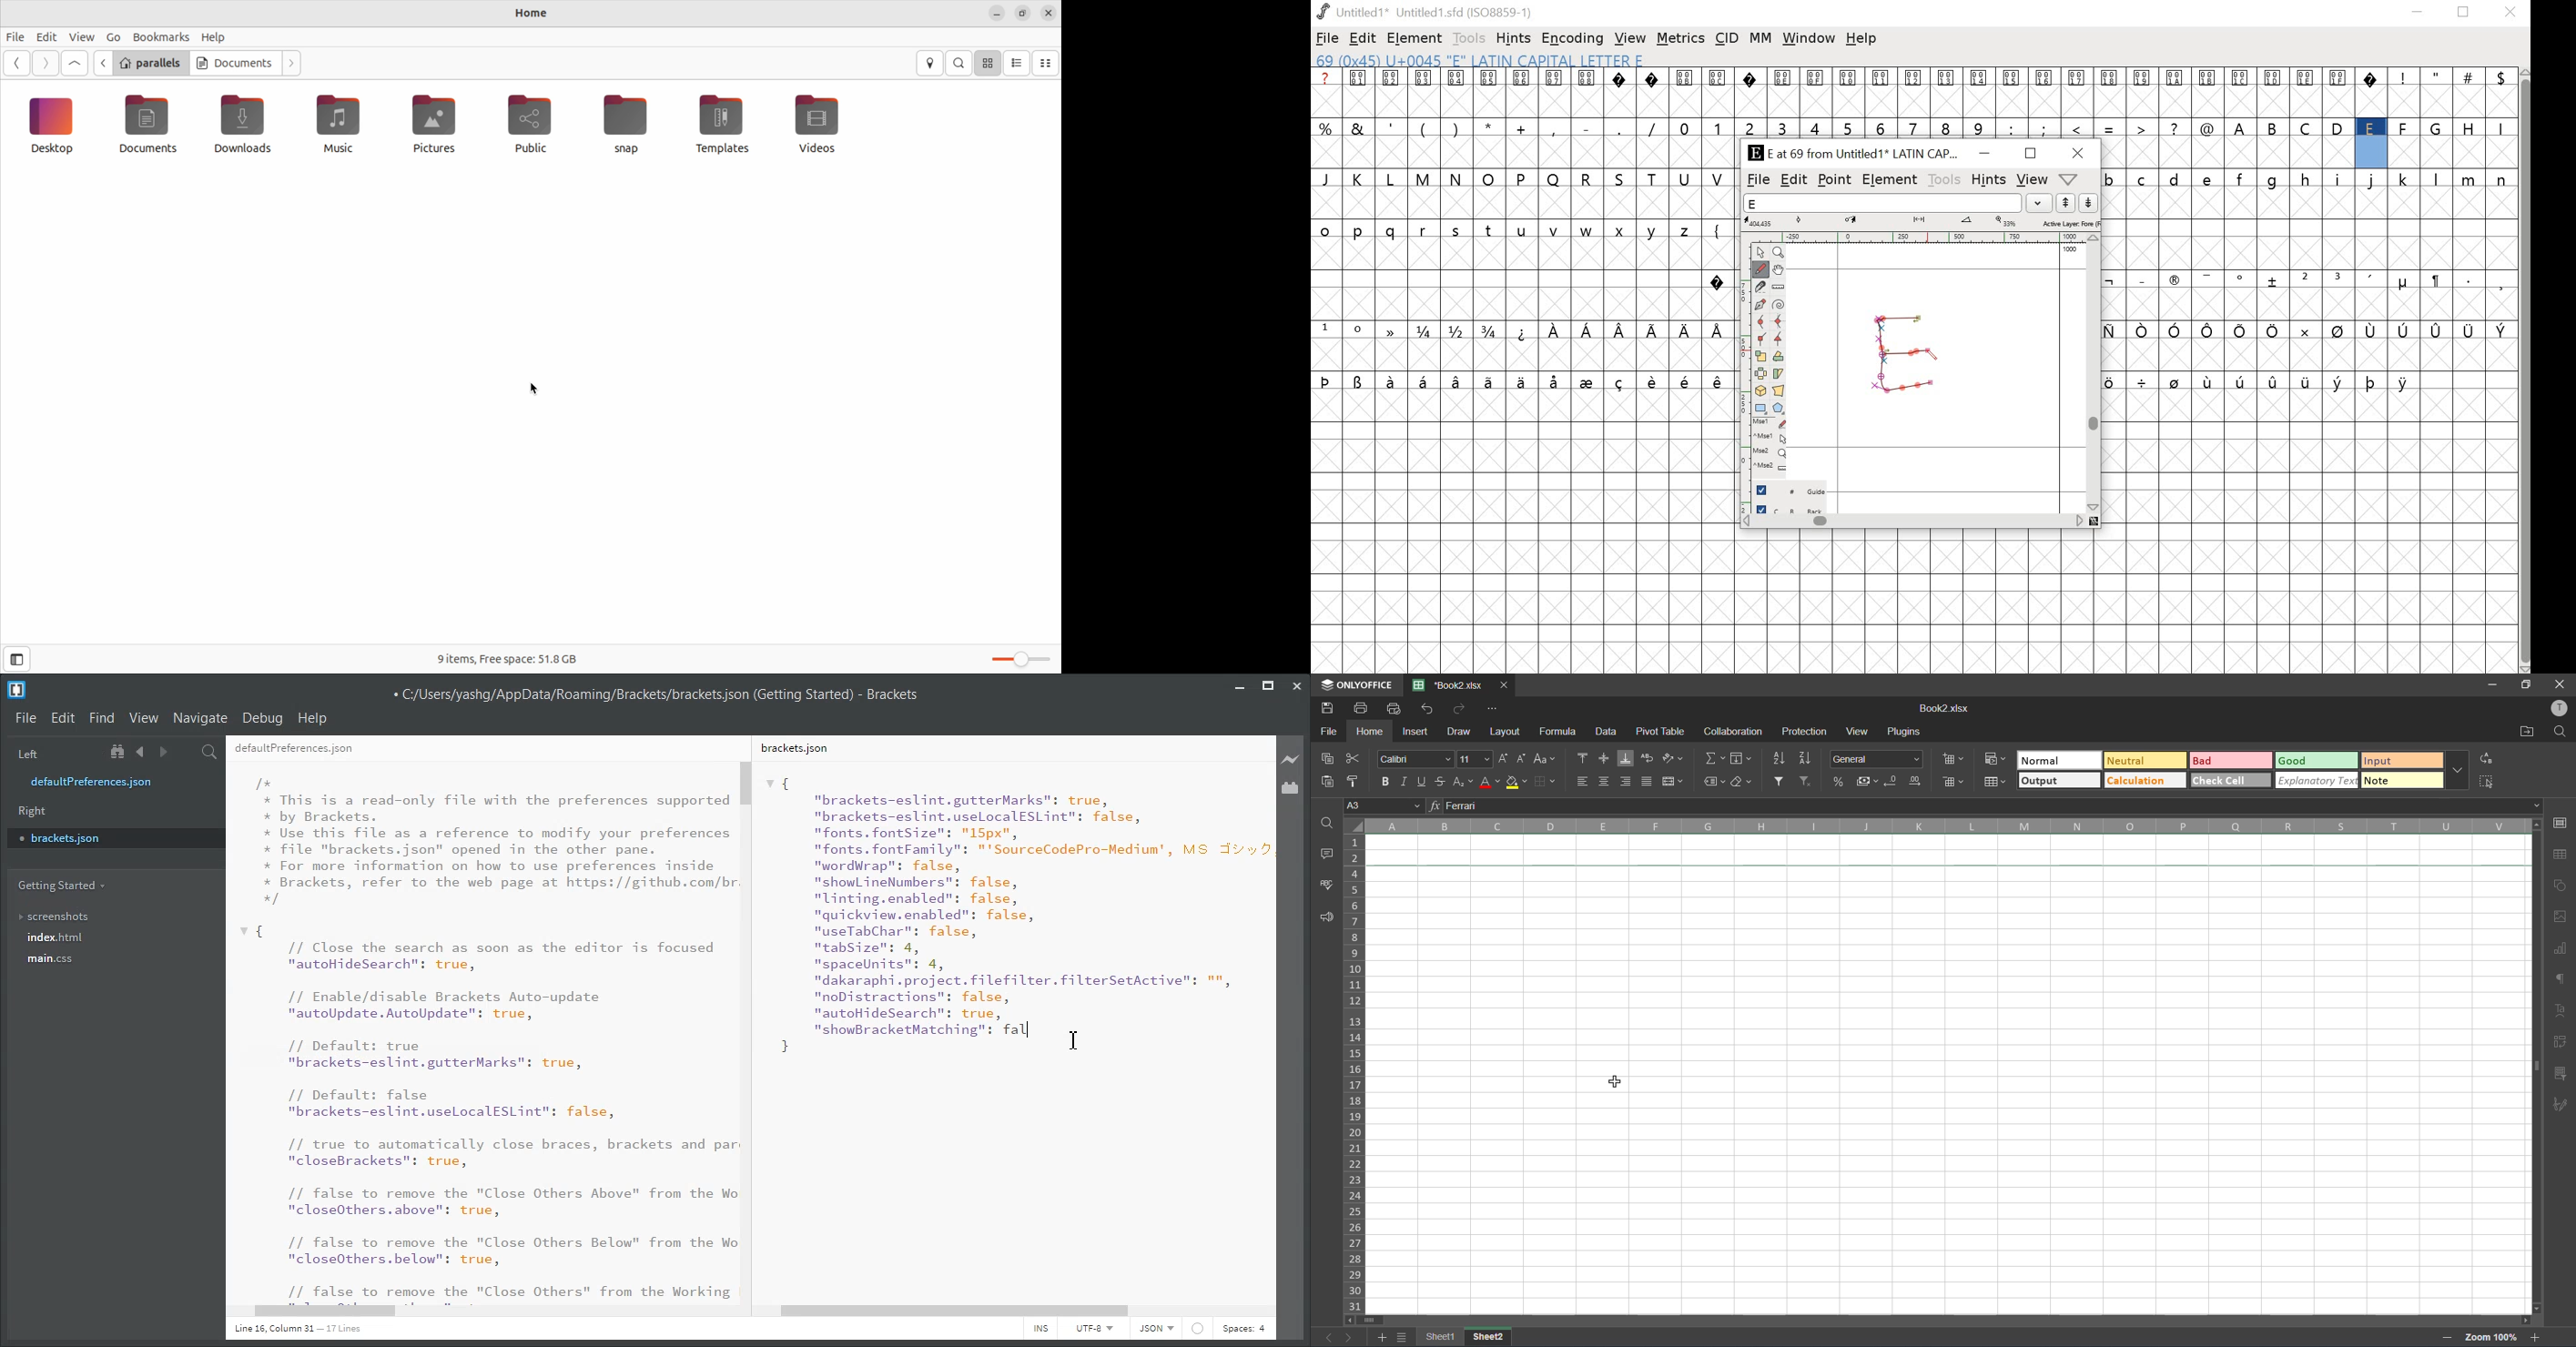 The image size is (2576, 1372). Describe the element at coordinates (1761, 392) in the screenshot. I see `3D rotate` at that location.